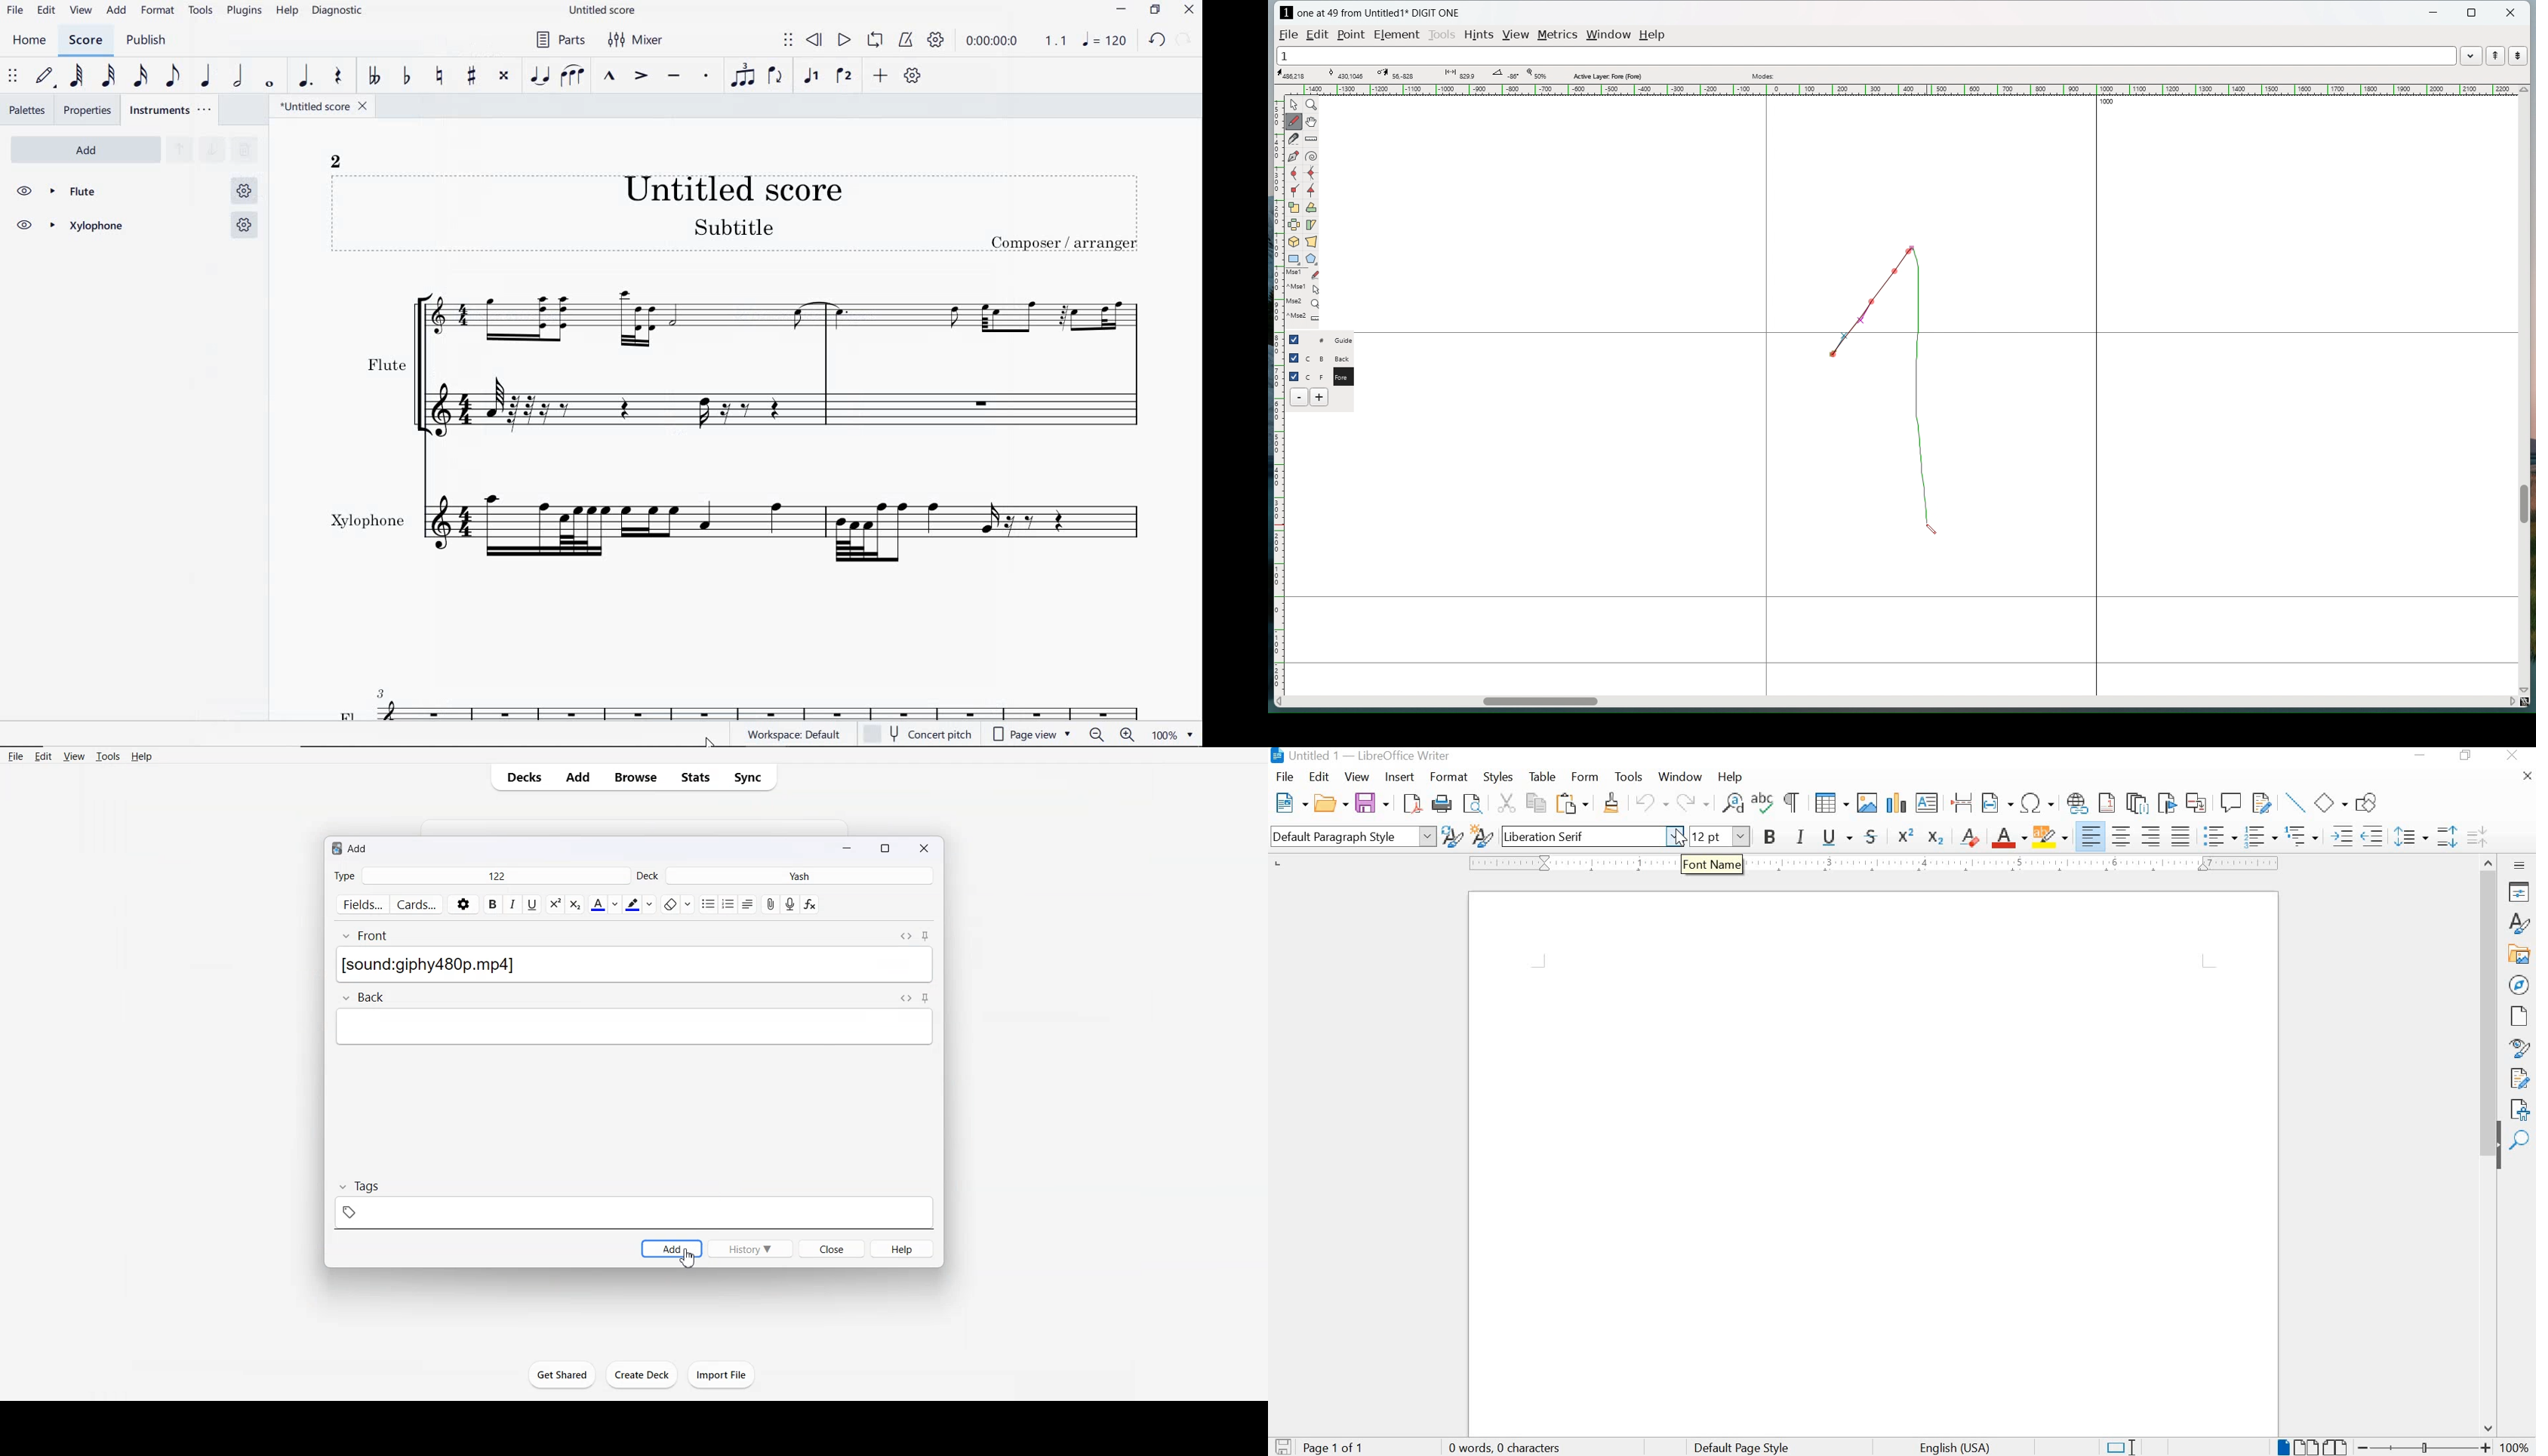  Describe the element at coordinates (1337, 1449) in the screenshot. I see `PAGE 1 OF 1` at that location.